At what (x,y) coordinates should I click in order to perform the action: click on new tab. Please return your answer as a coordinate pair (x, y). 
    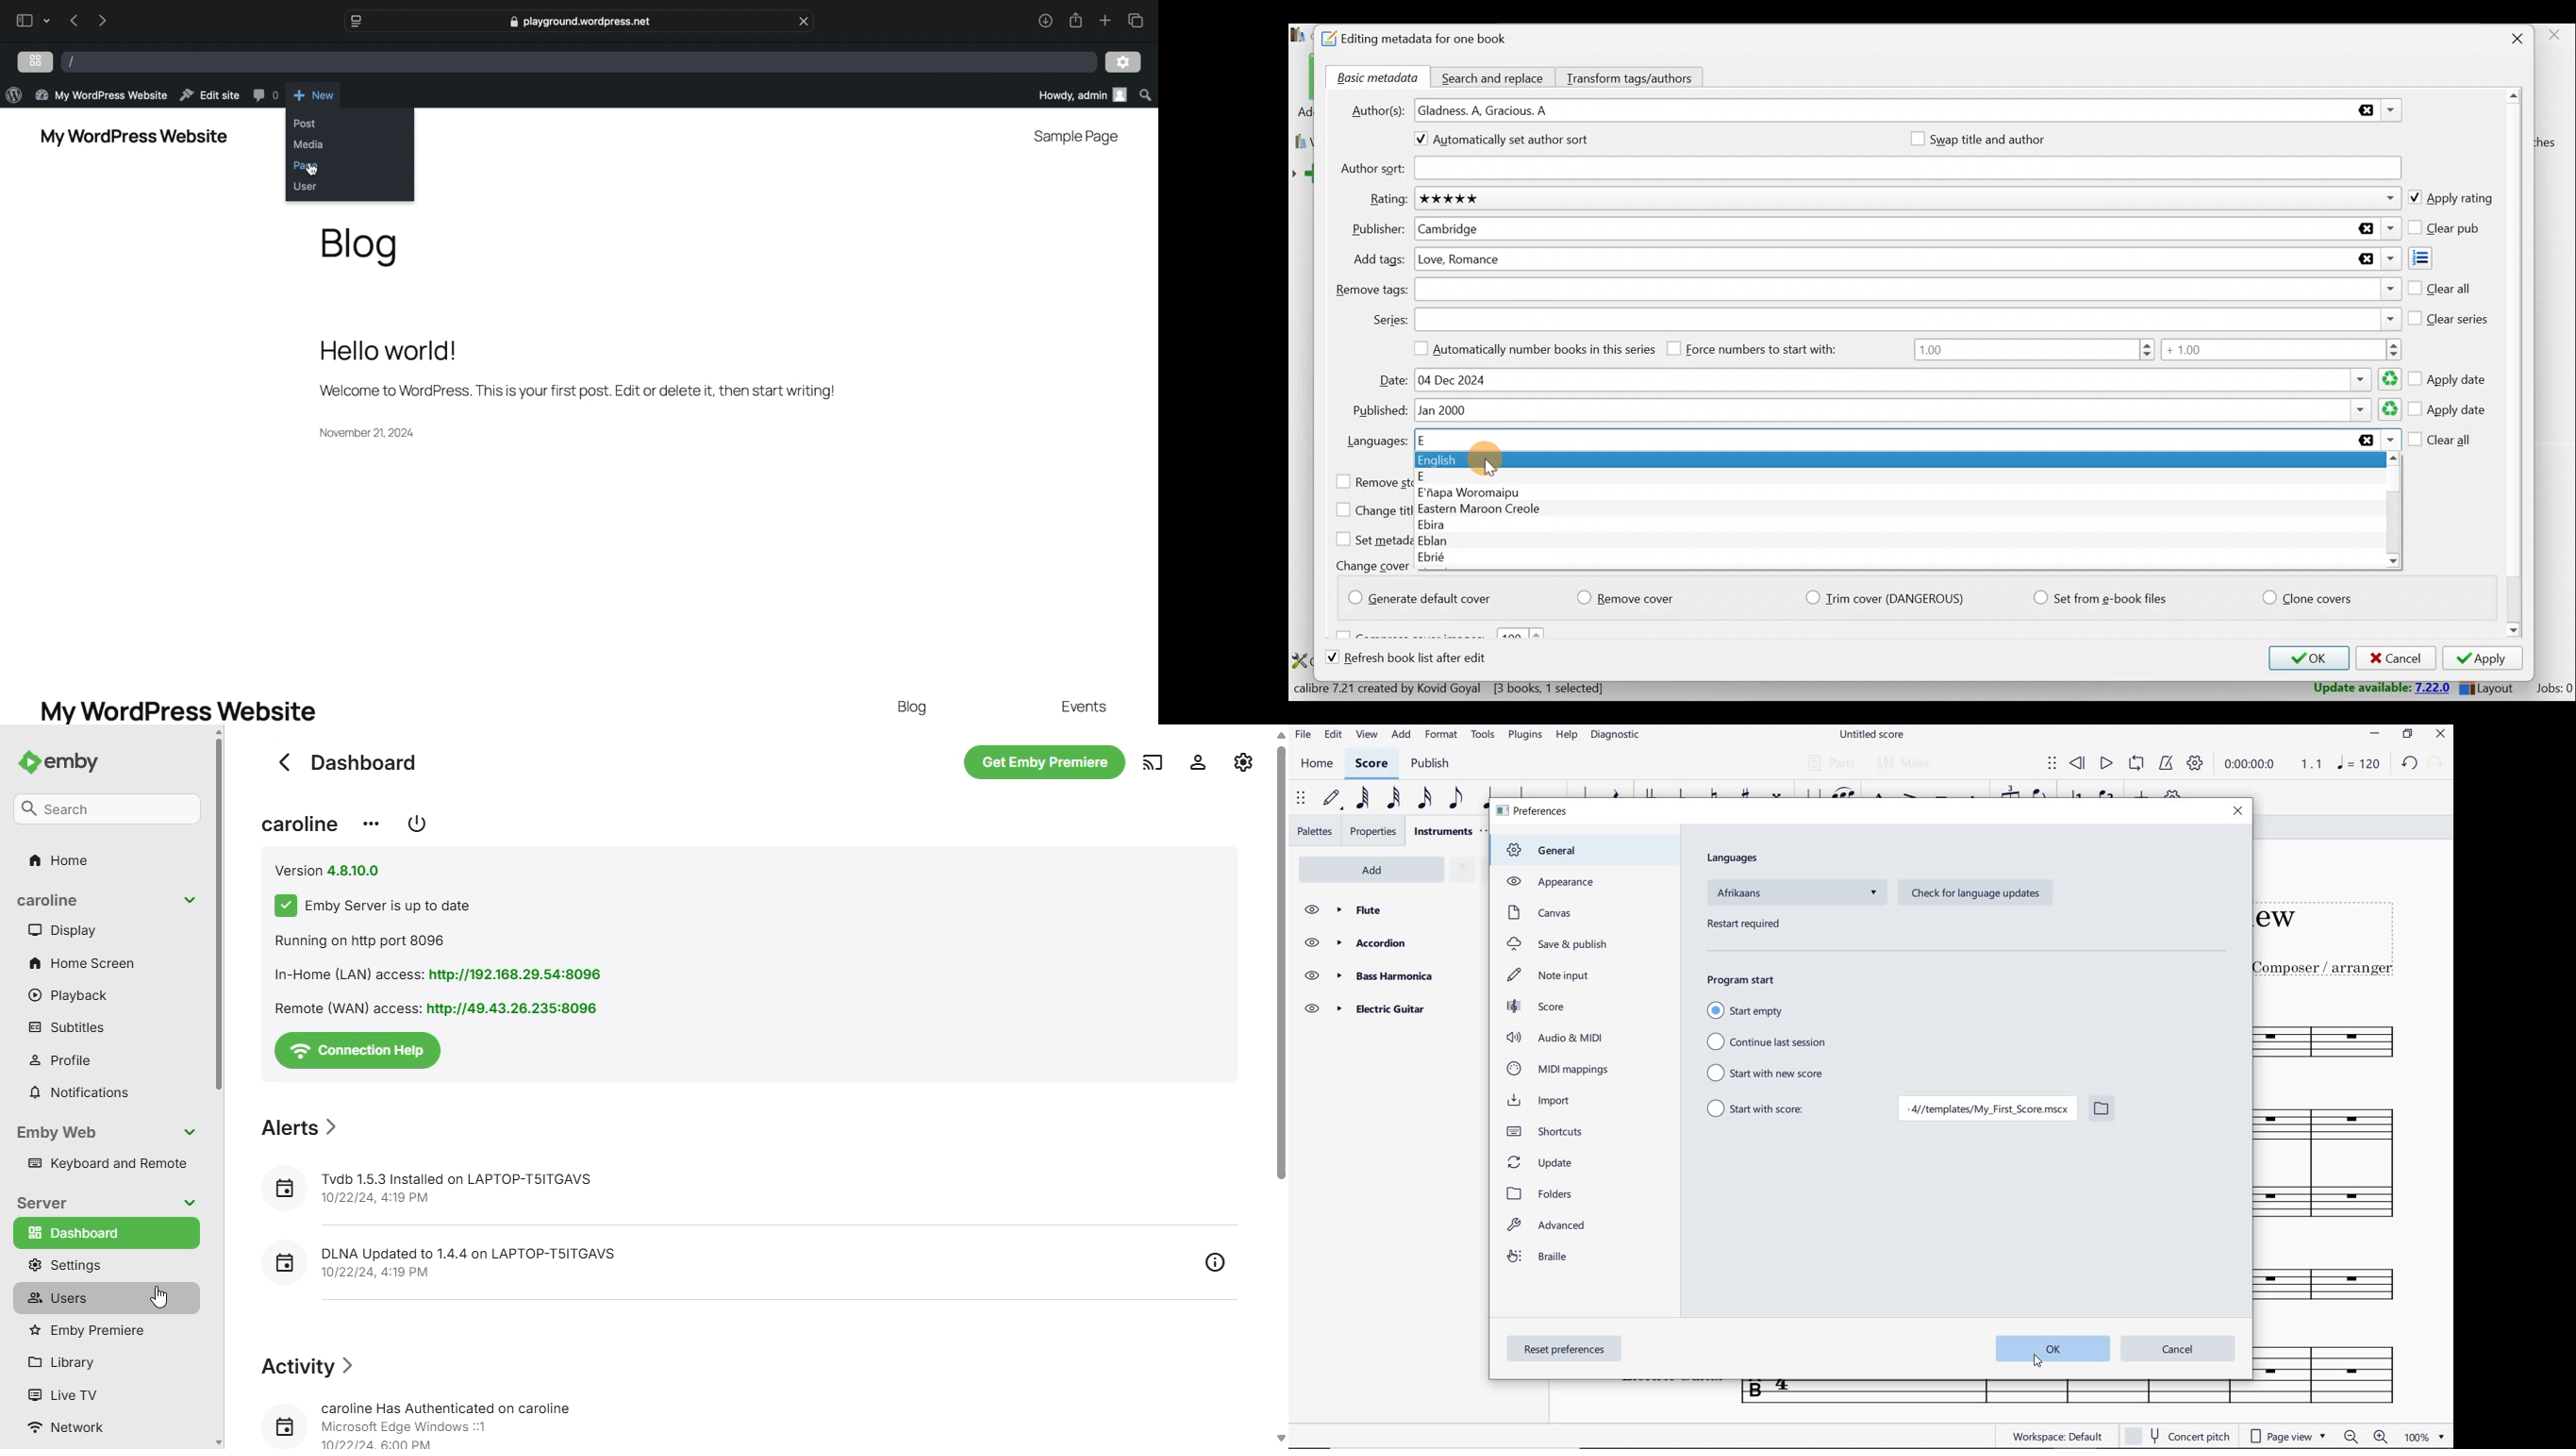
    Looking at the image, I should click on (1105, 21).